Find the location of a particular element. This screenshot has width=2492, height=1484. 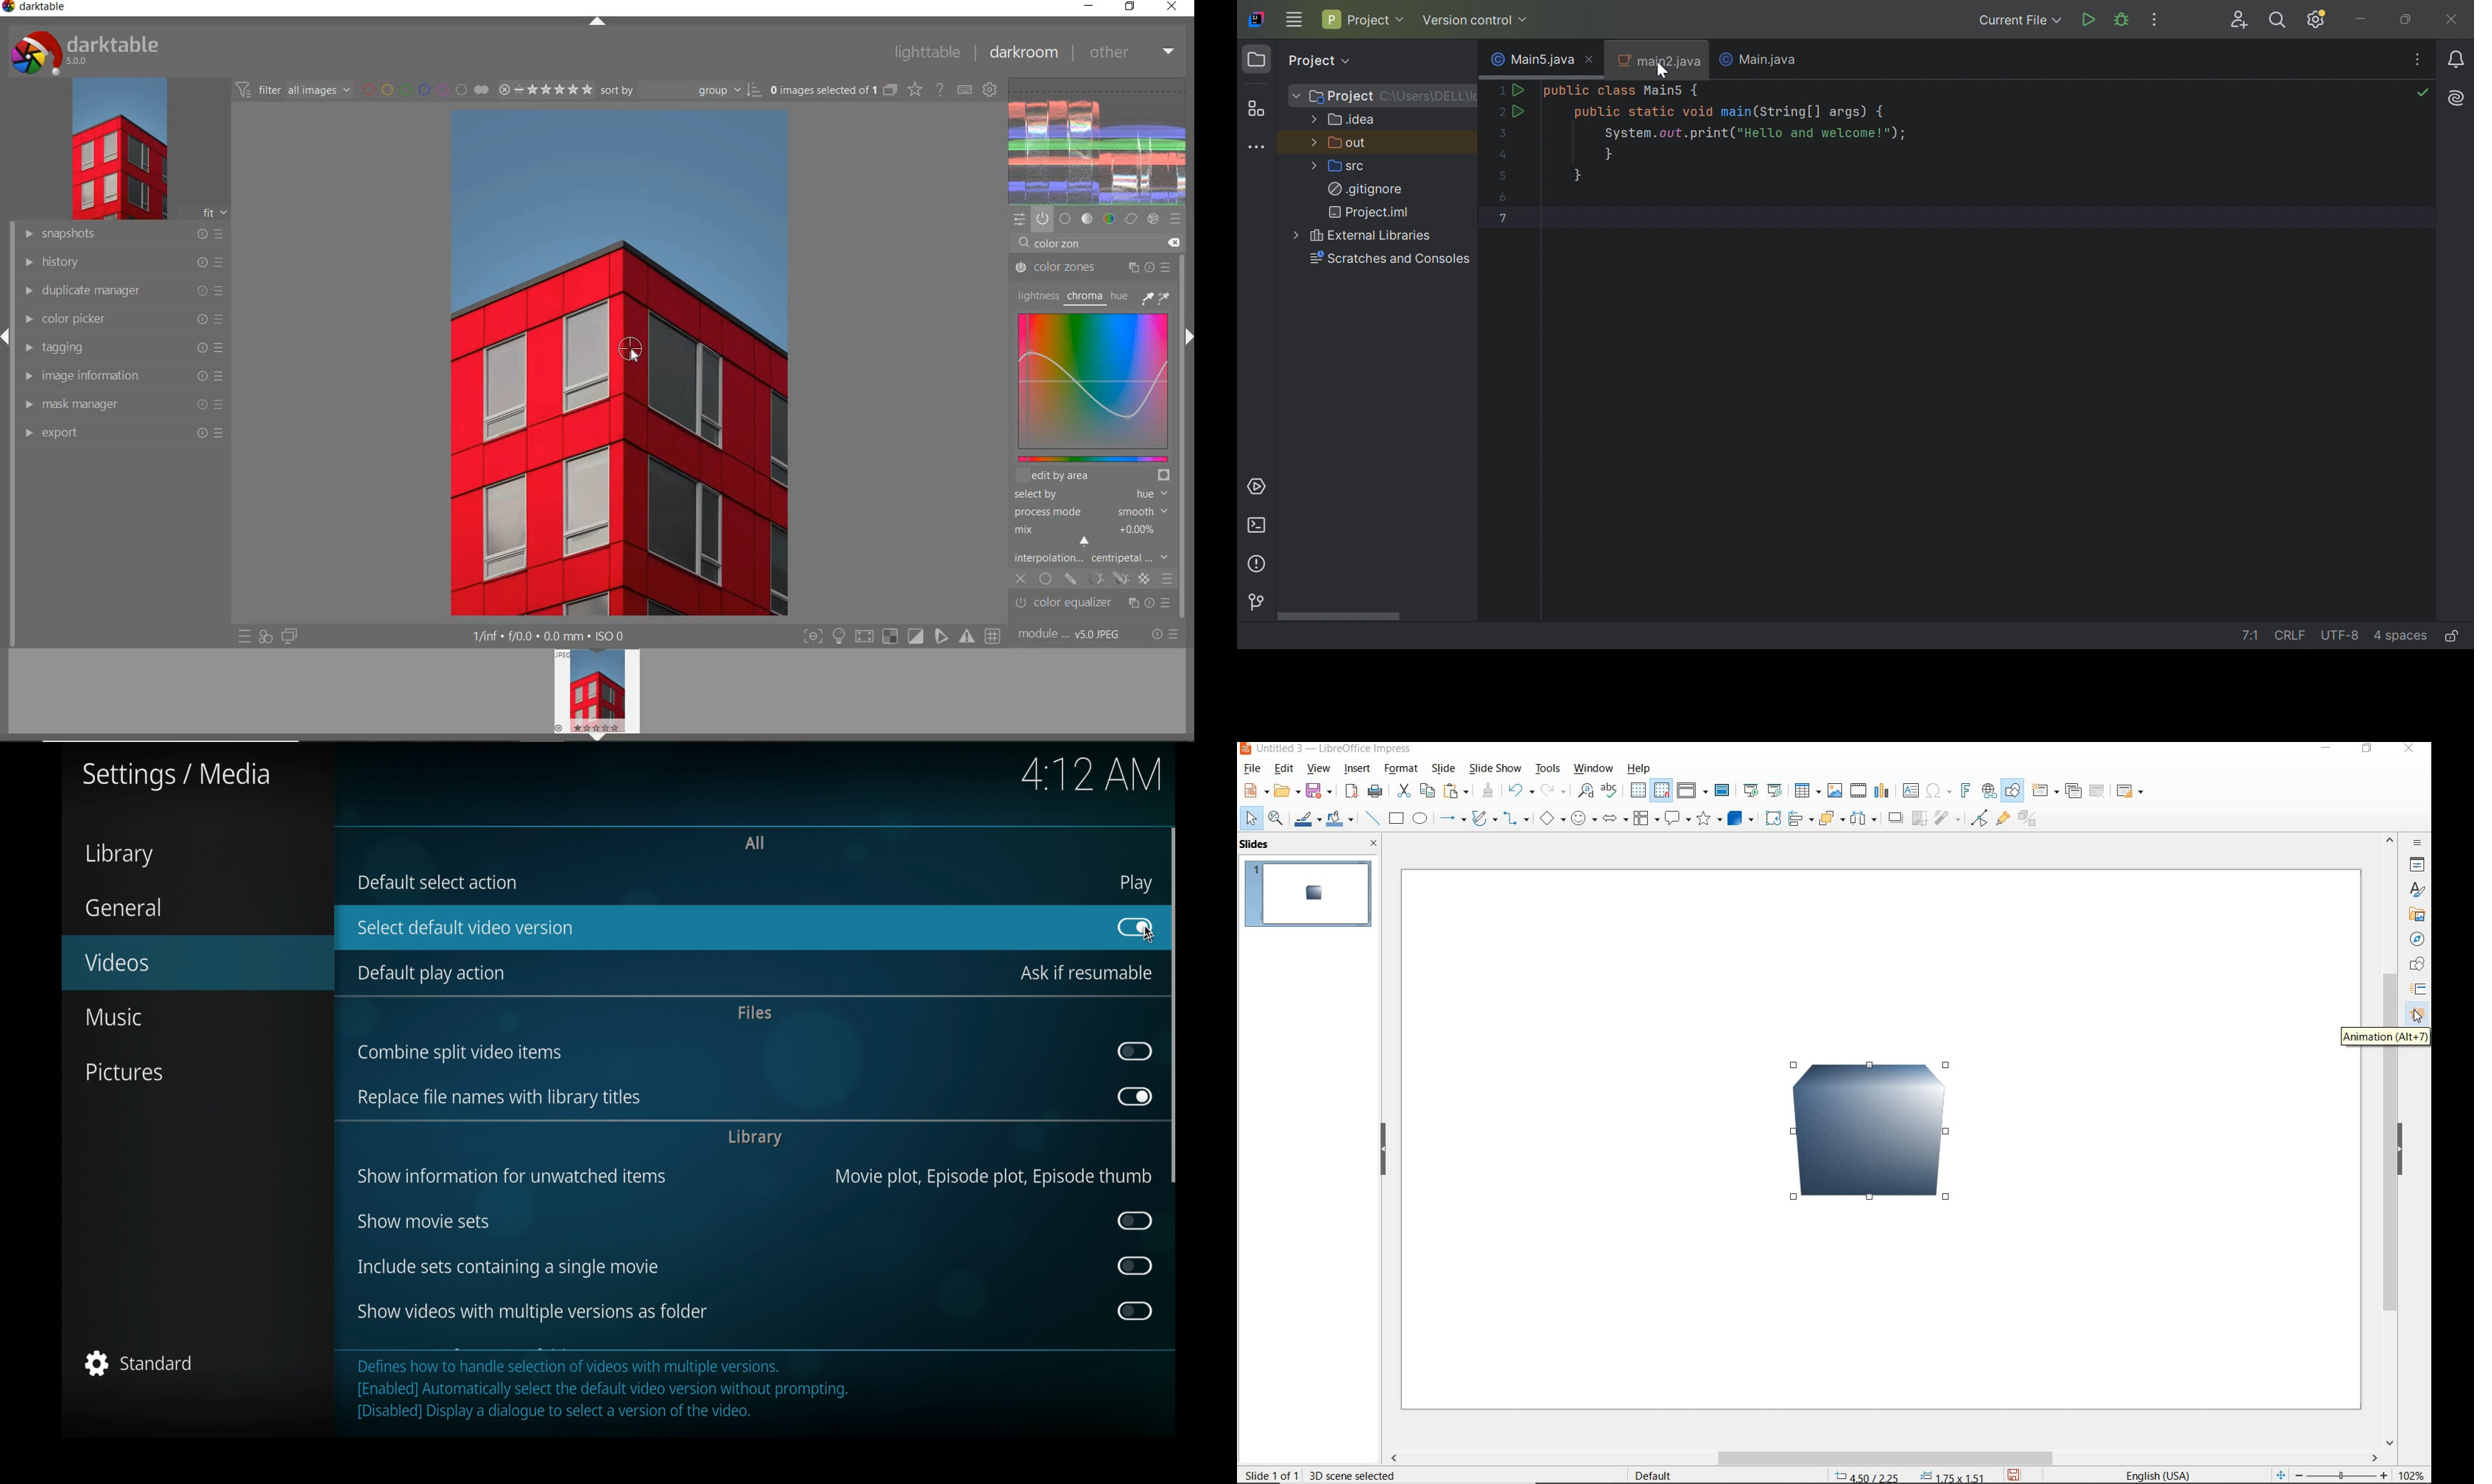

crop image is located at coordinates (1920, 817).